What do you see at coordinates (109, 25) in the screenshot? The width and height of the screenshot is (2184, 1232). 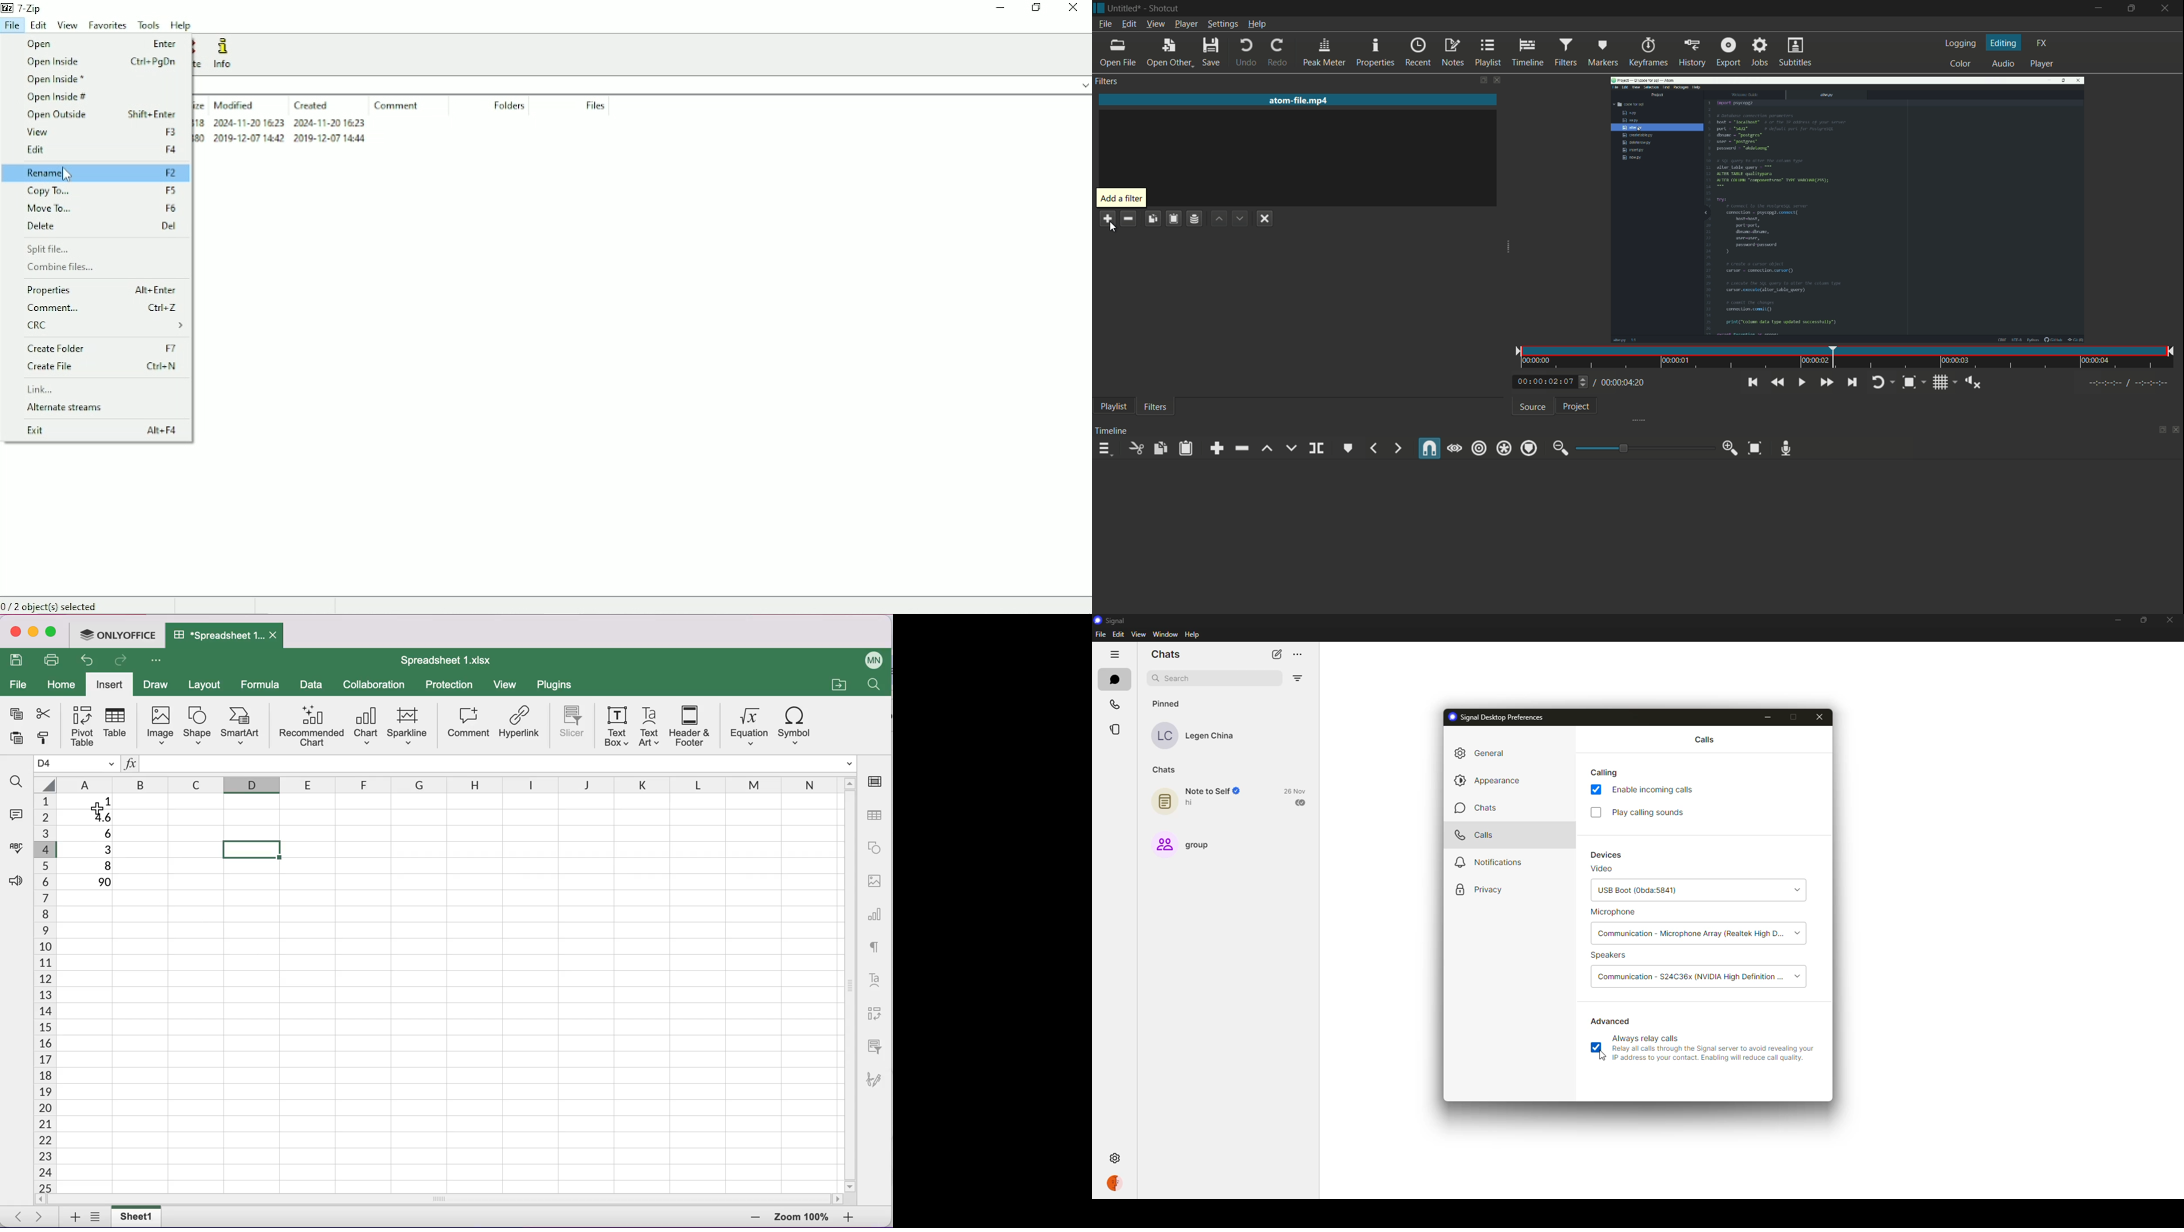 I see `Favorites` at bounding box center [109, 25].